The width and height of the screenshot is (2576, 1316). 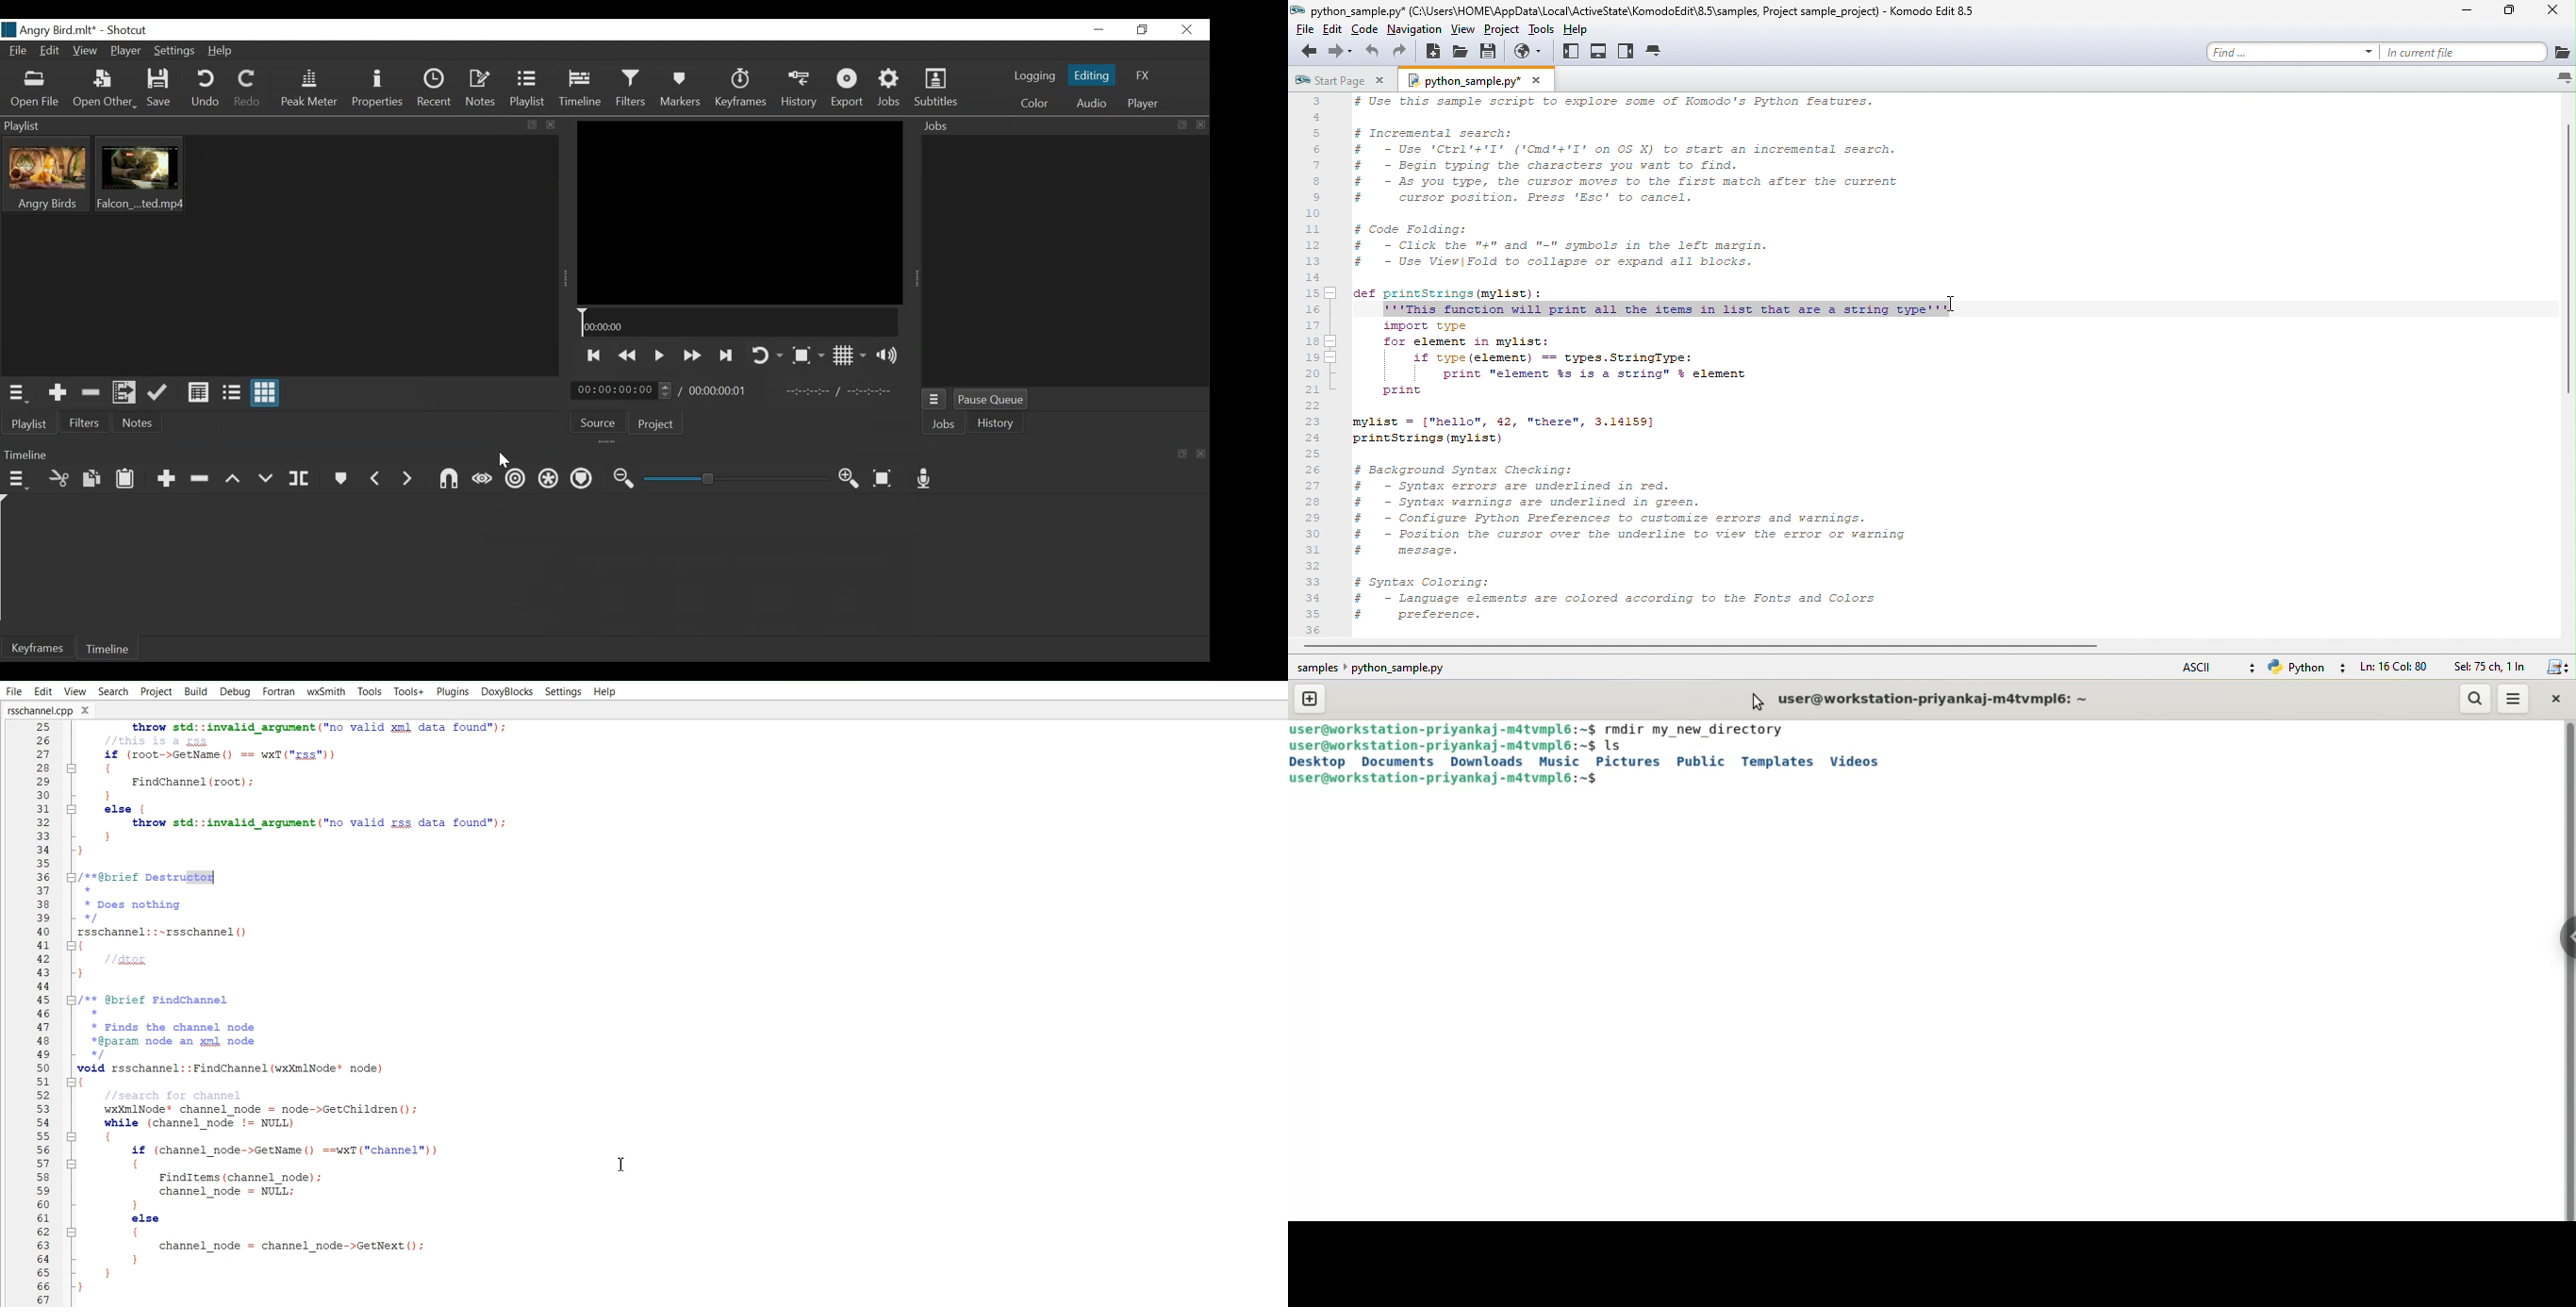 What do you see at coordinates (2471, 11) in the screenshot?
I see `minimize` at bounding box center [2471, 11].